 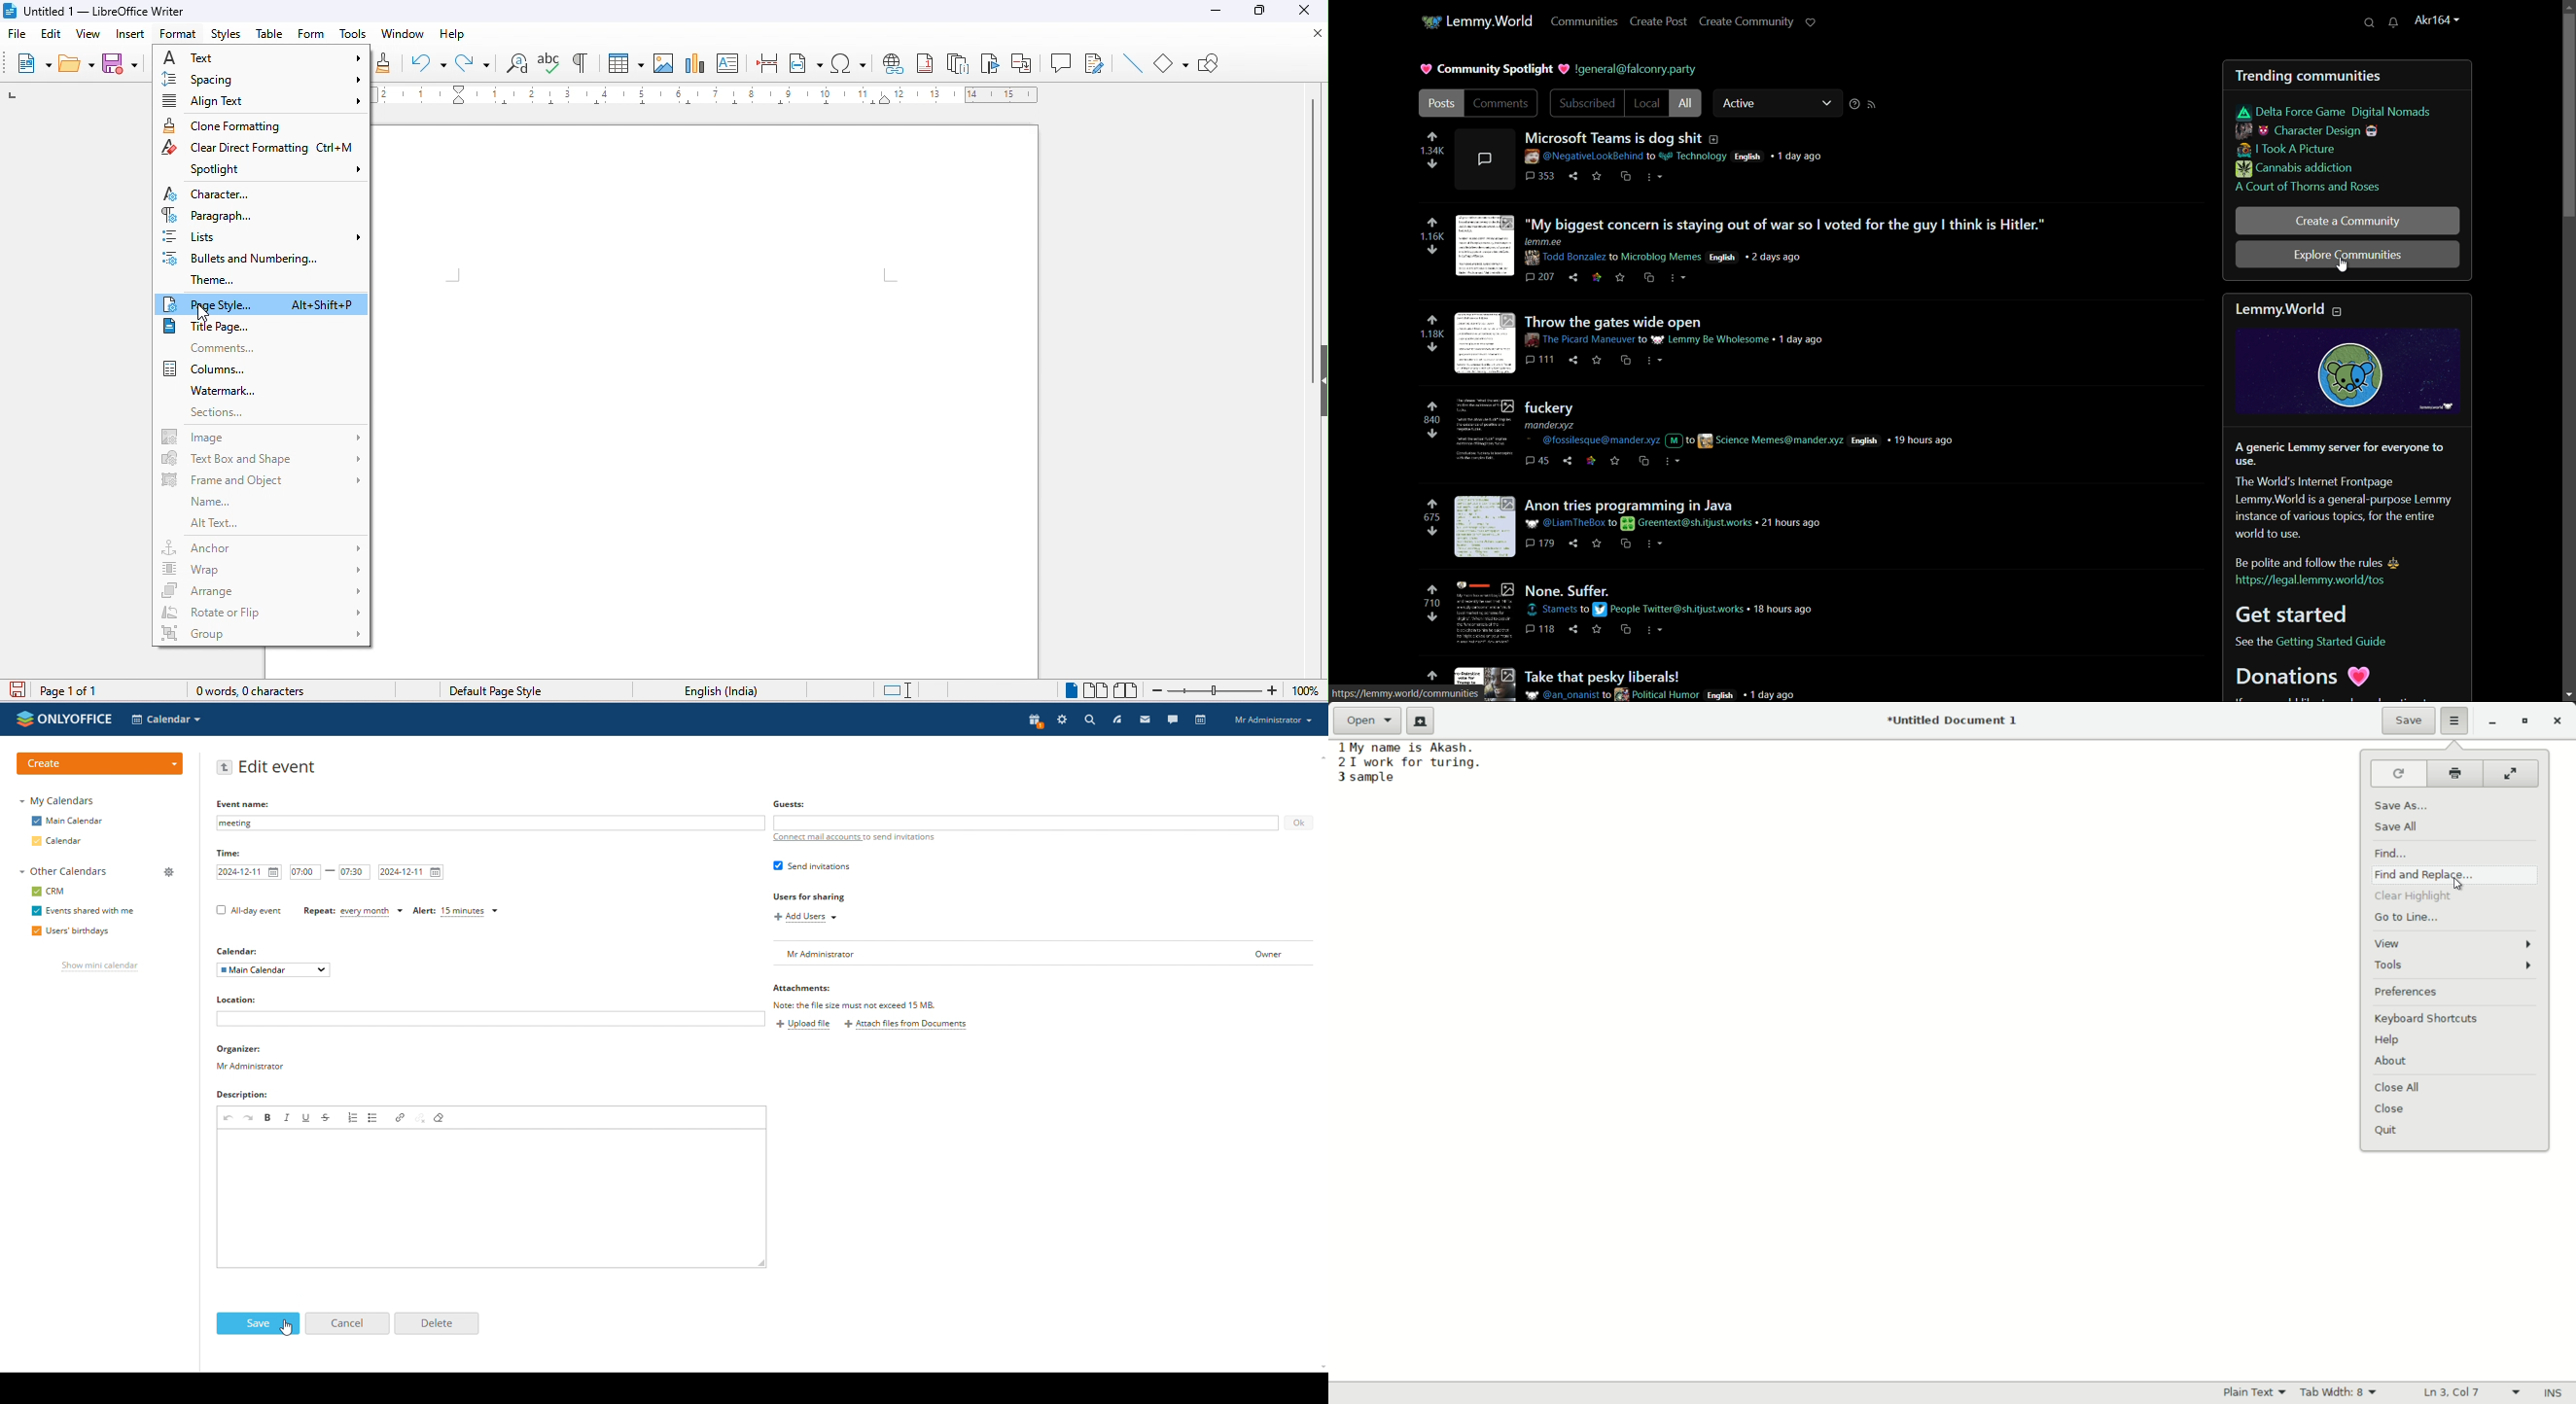 I want to click on special characters, so click(x=853, y=66).